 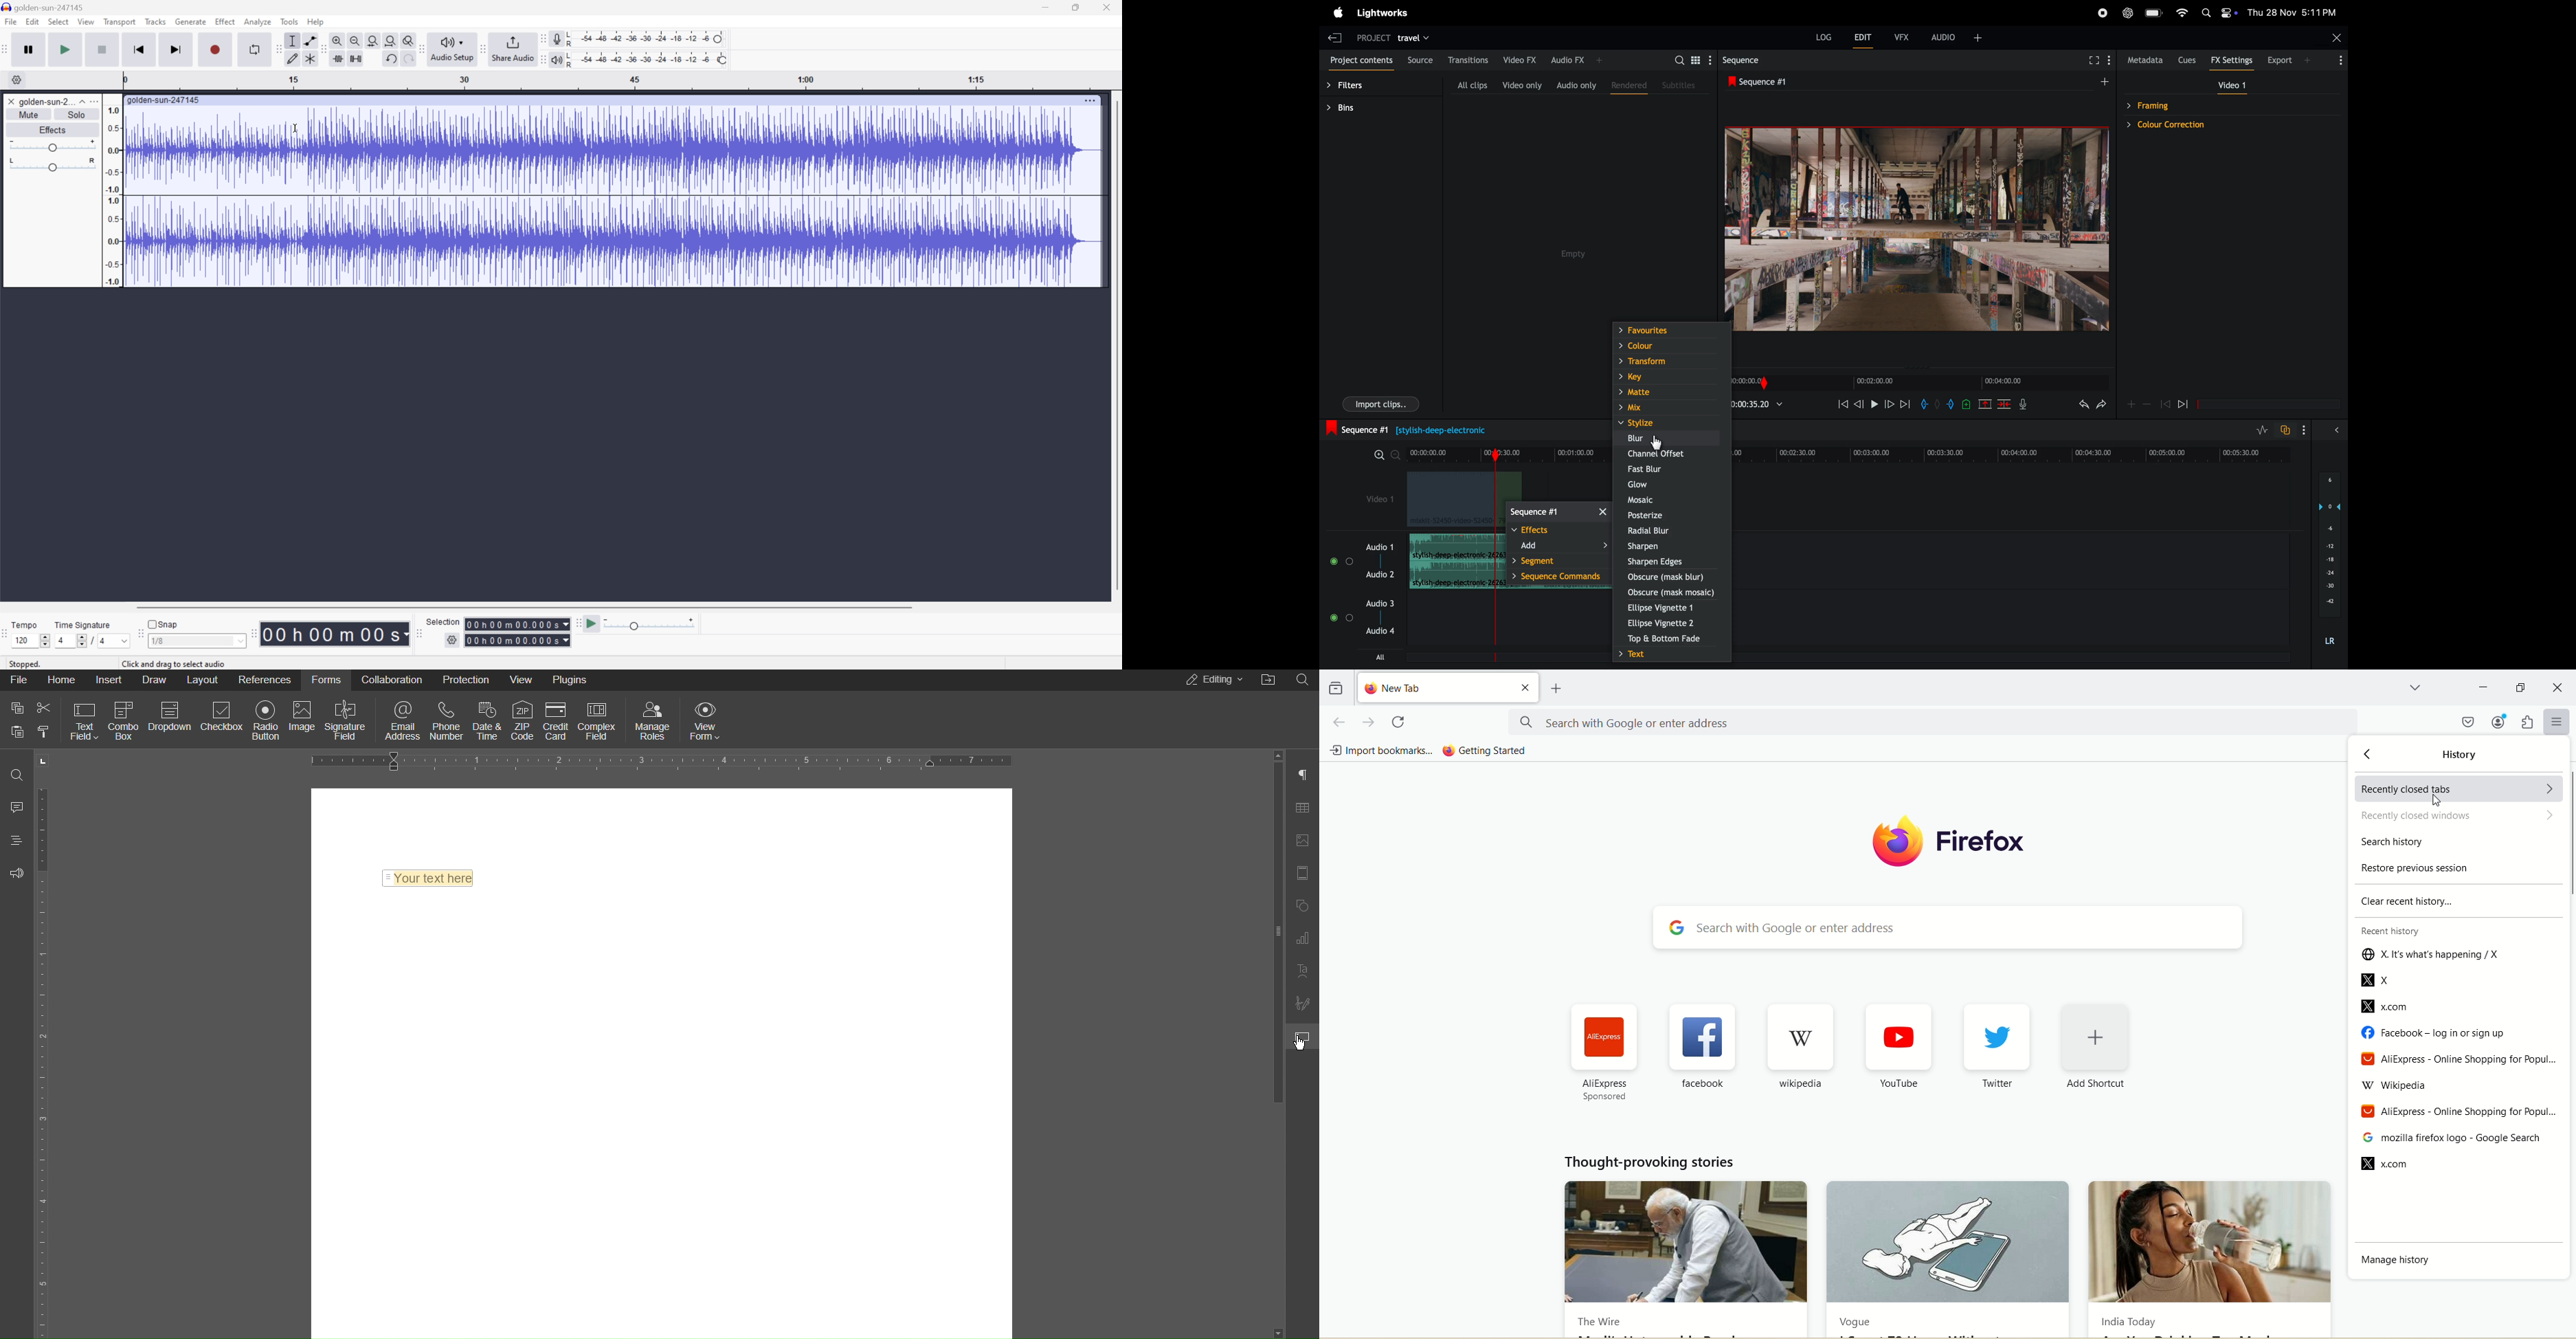 What do you see at coordinates (239, 642) in the screenshot?
I see `Drop Down` at bounding box center [239, 642].